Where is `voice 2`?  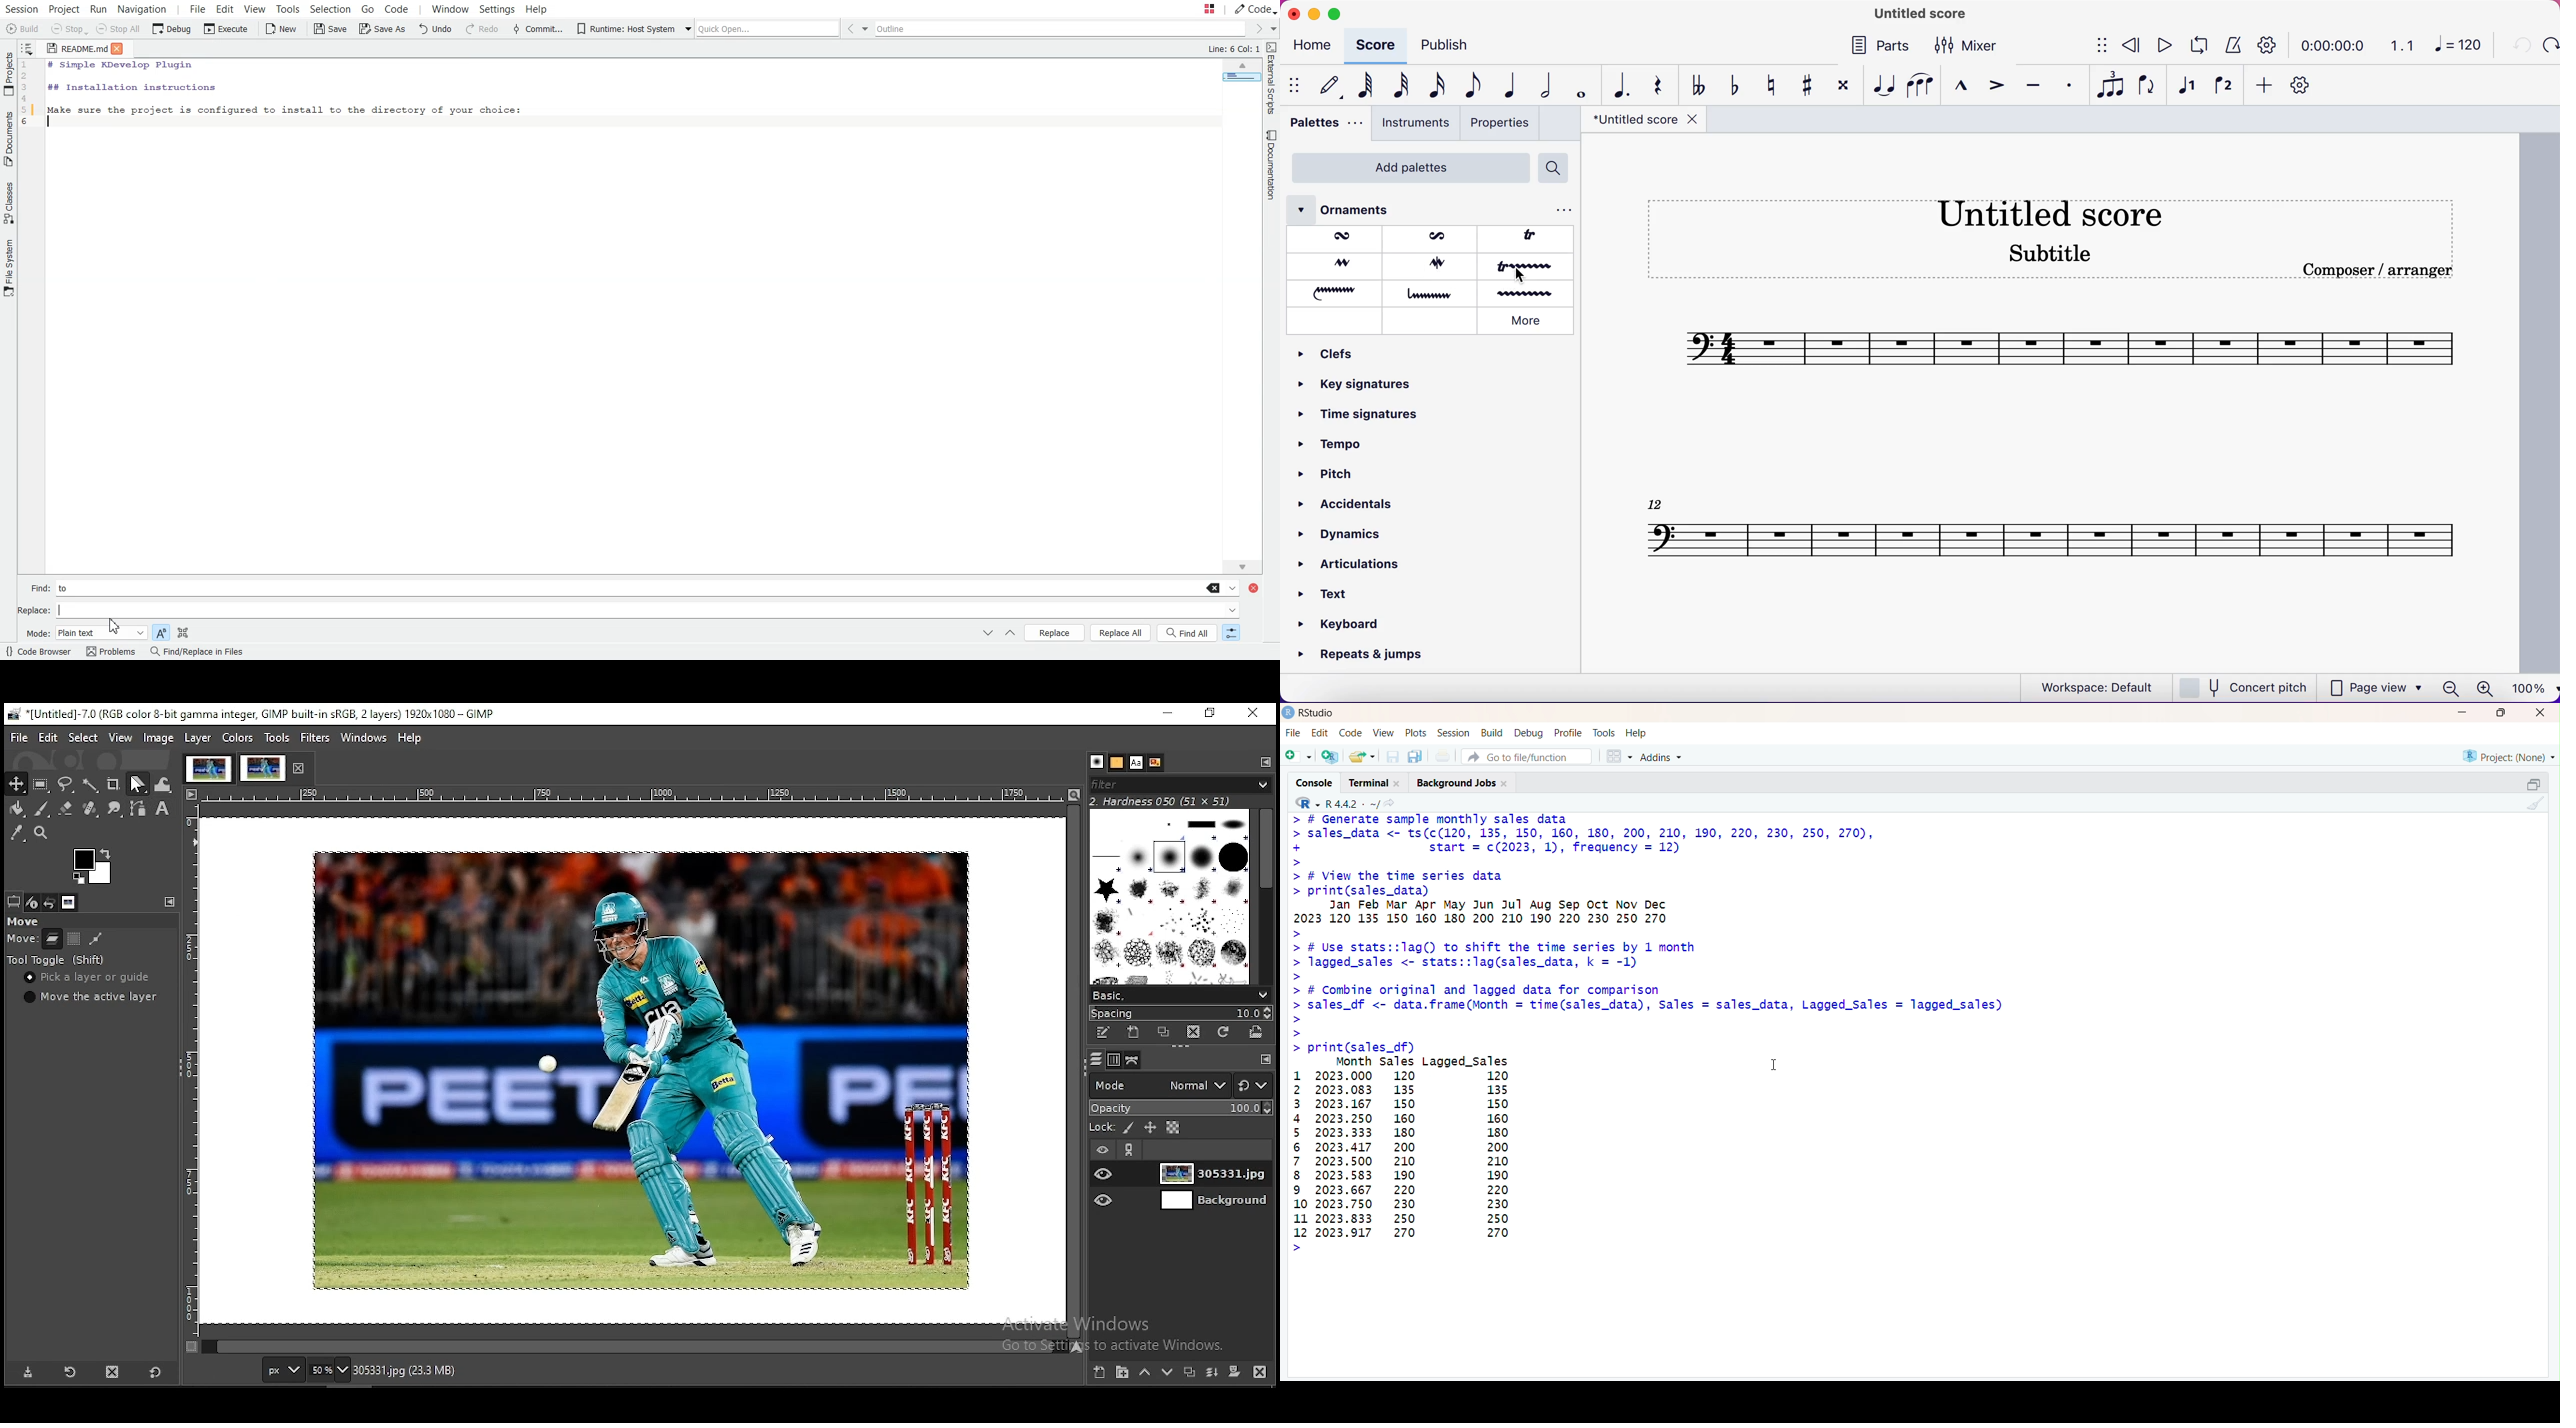 voice 2 is located at coordinates (2223, 86).